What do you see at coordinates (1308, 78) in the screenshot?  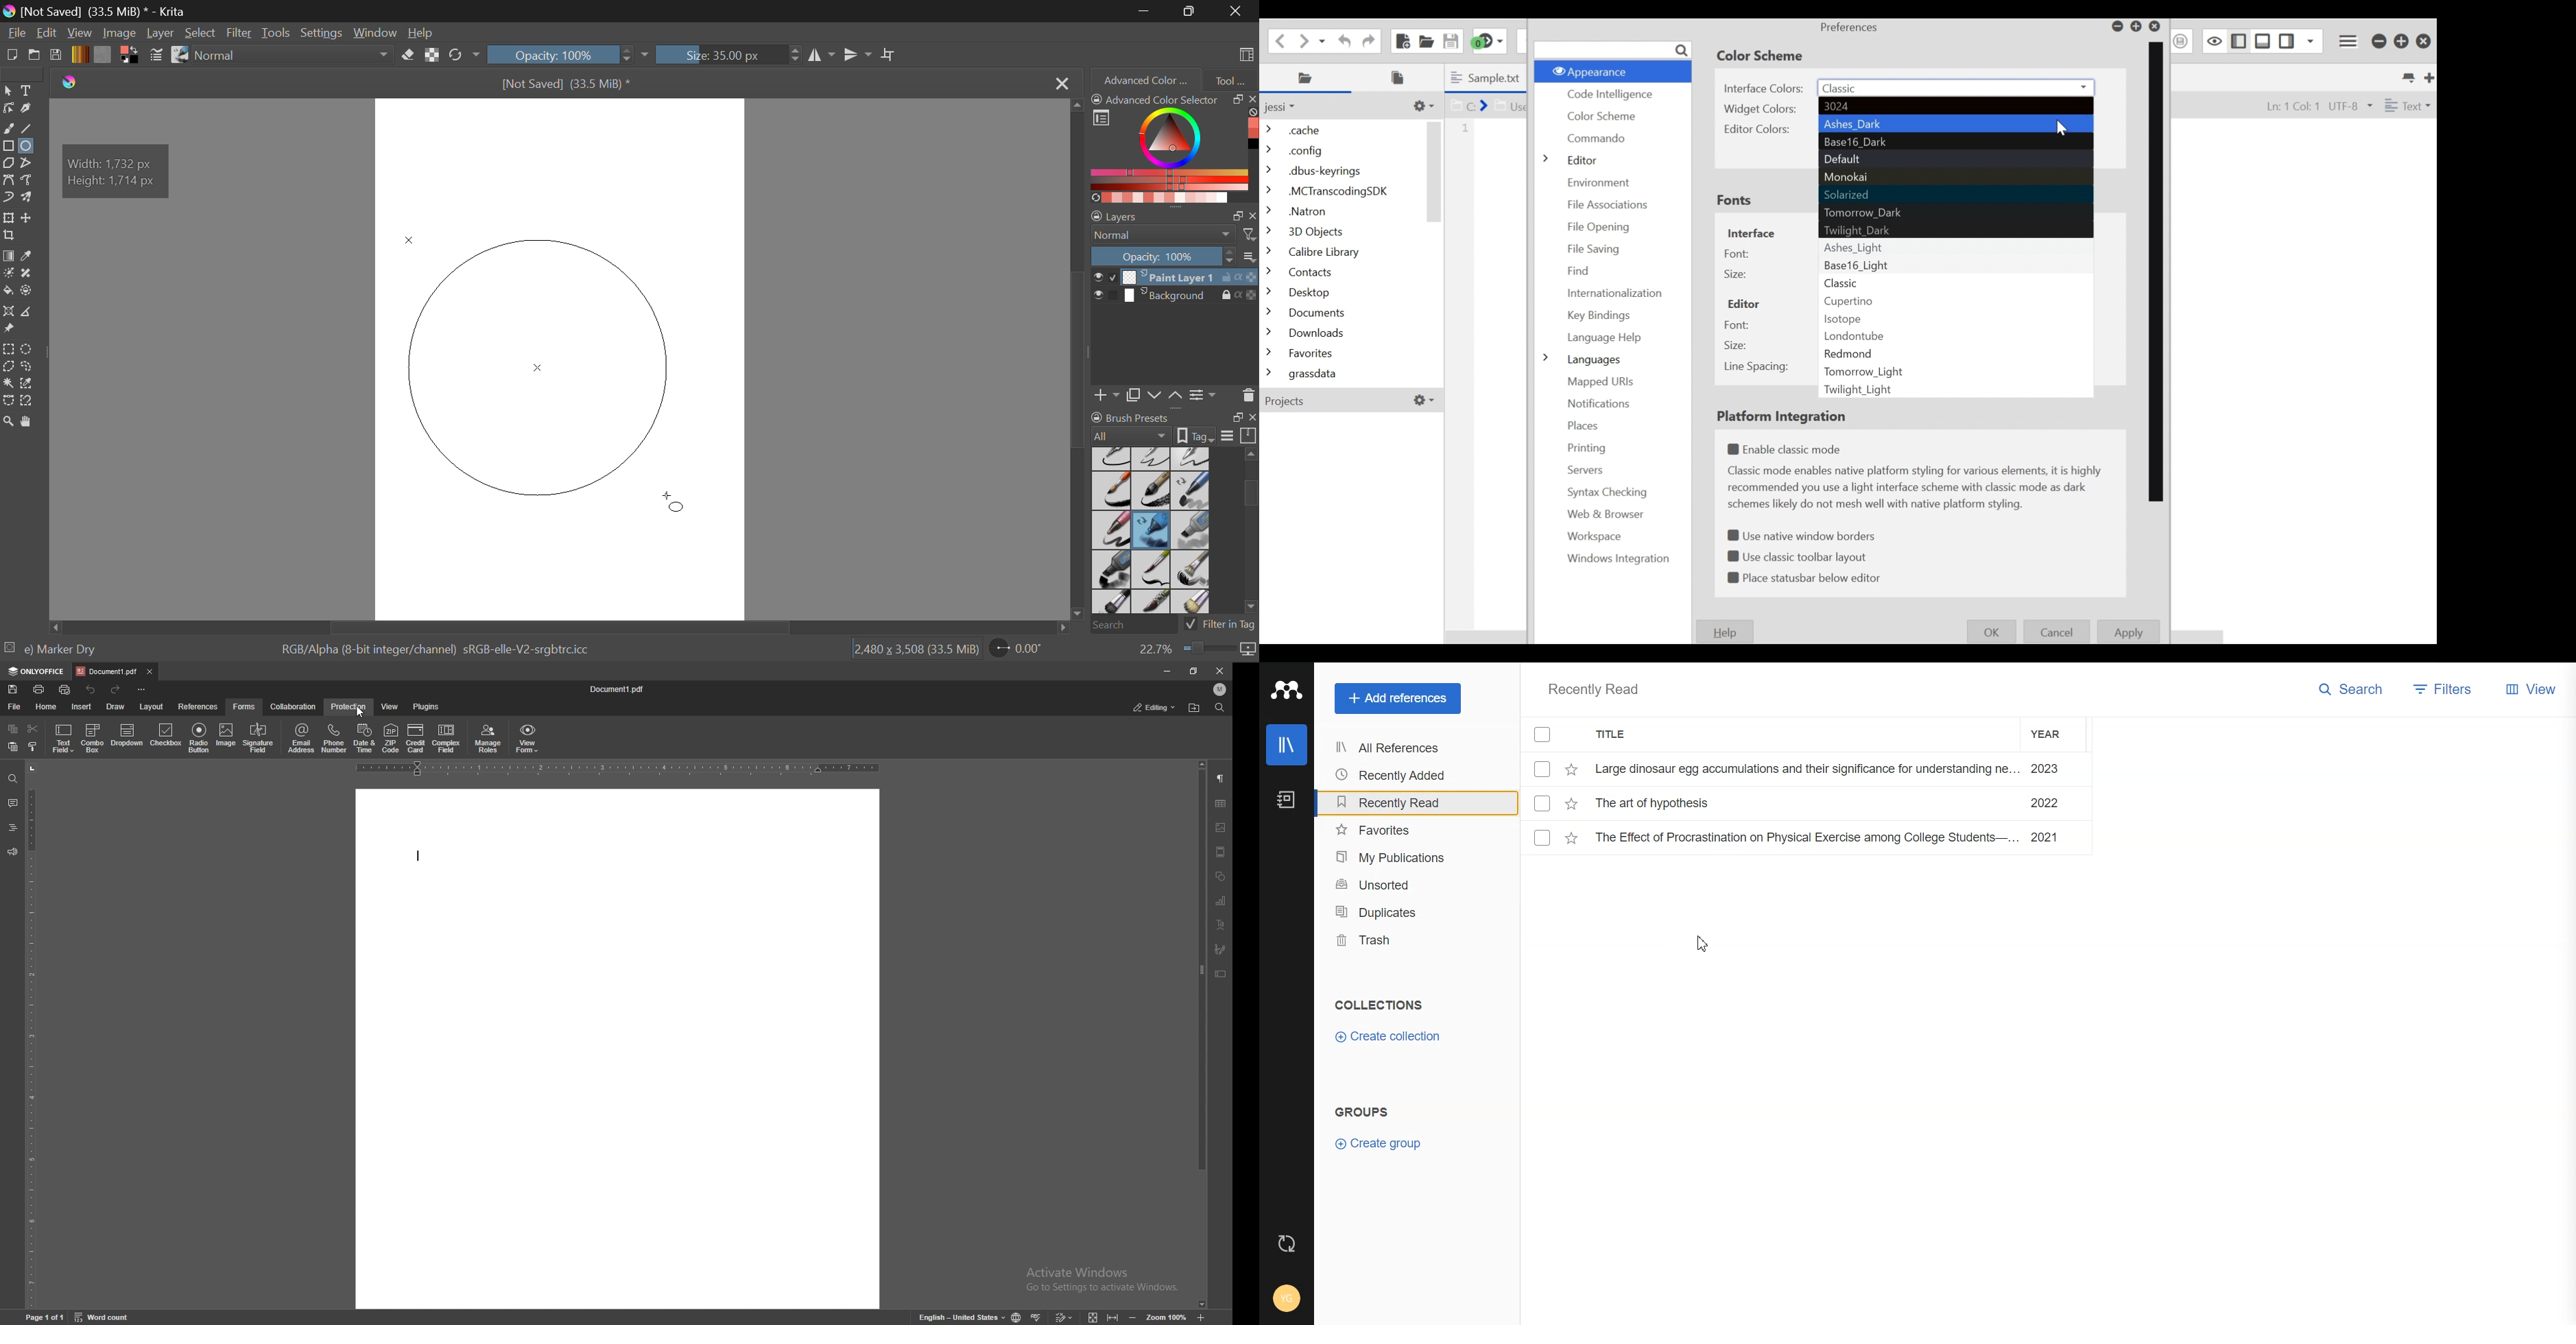 I see `Places` at bounding box center [1308, 78].